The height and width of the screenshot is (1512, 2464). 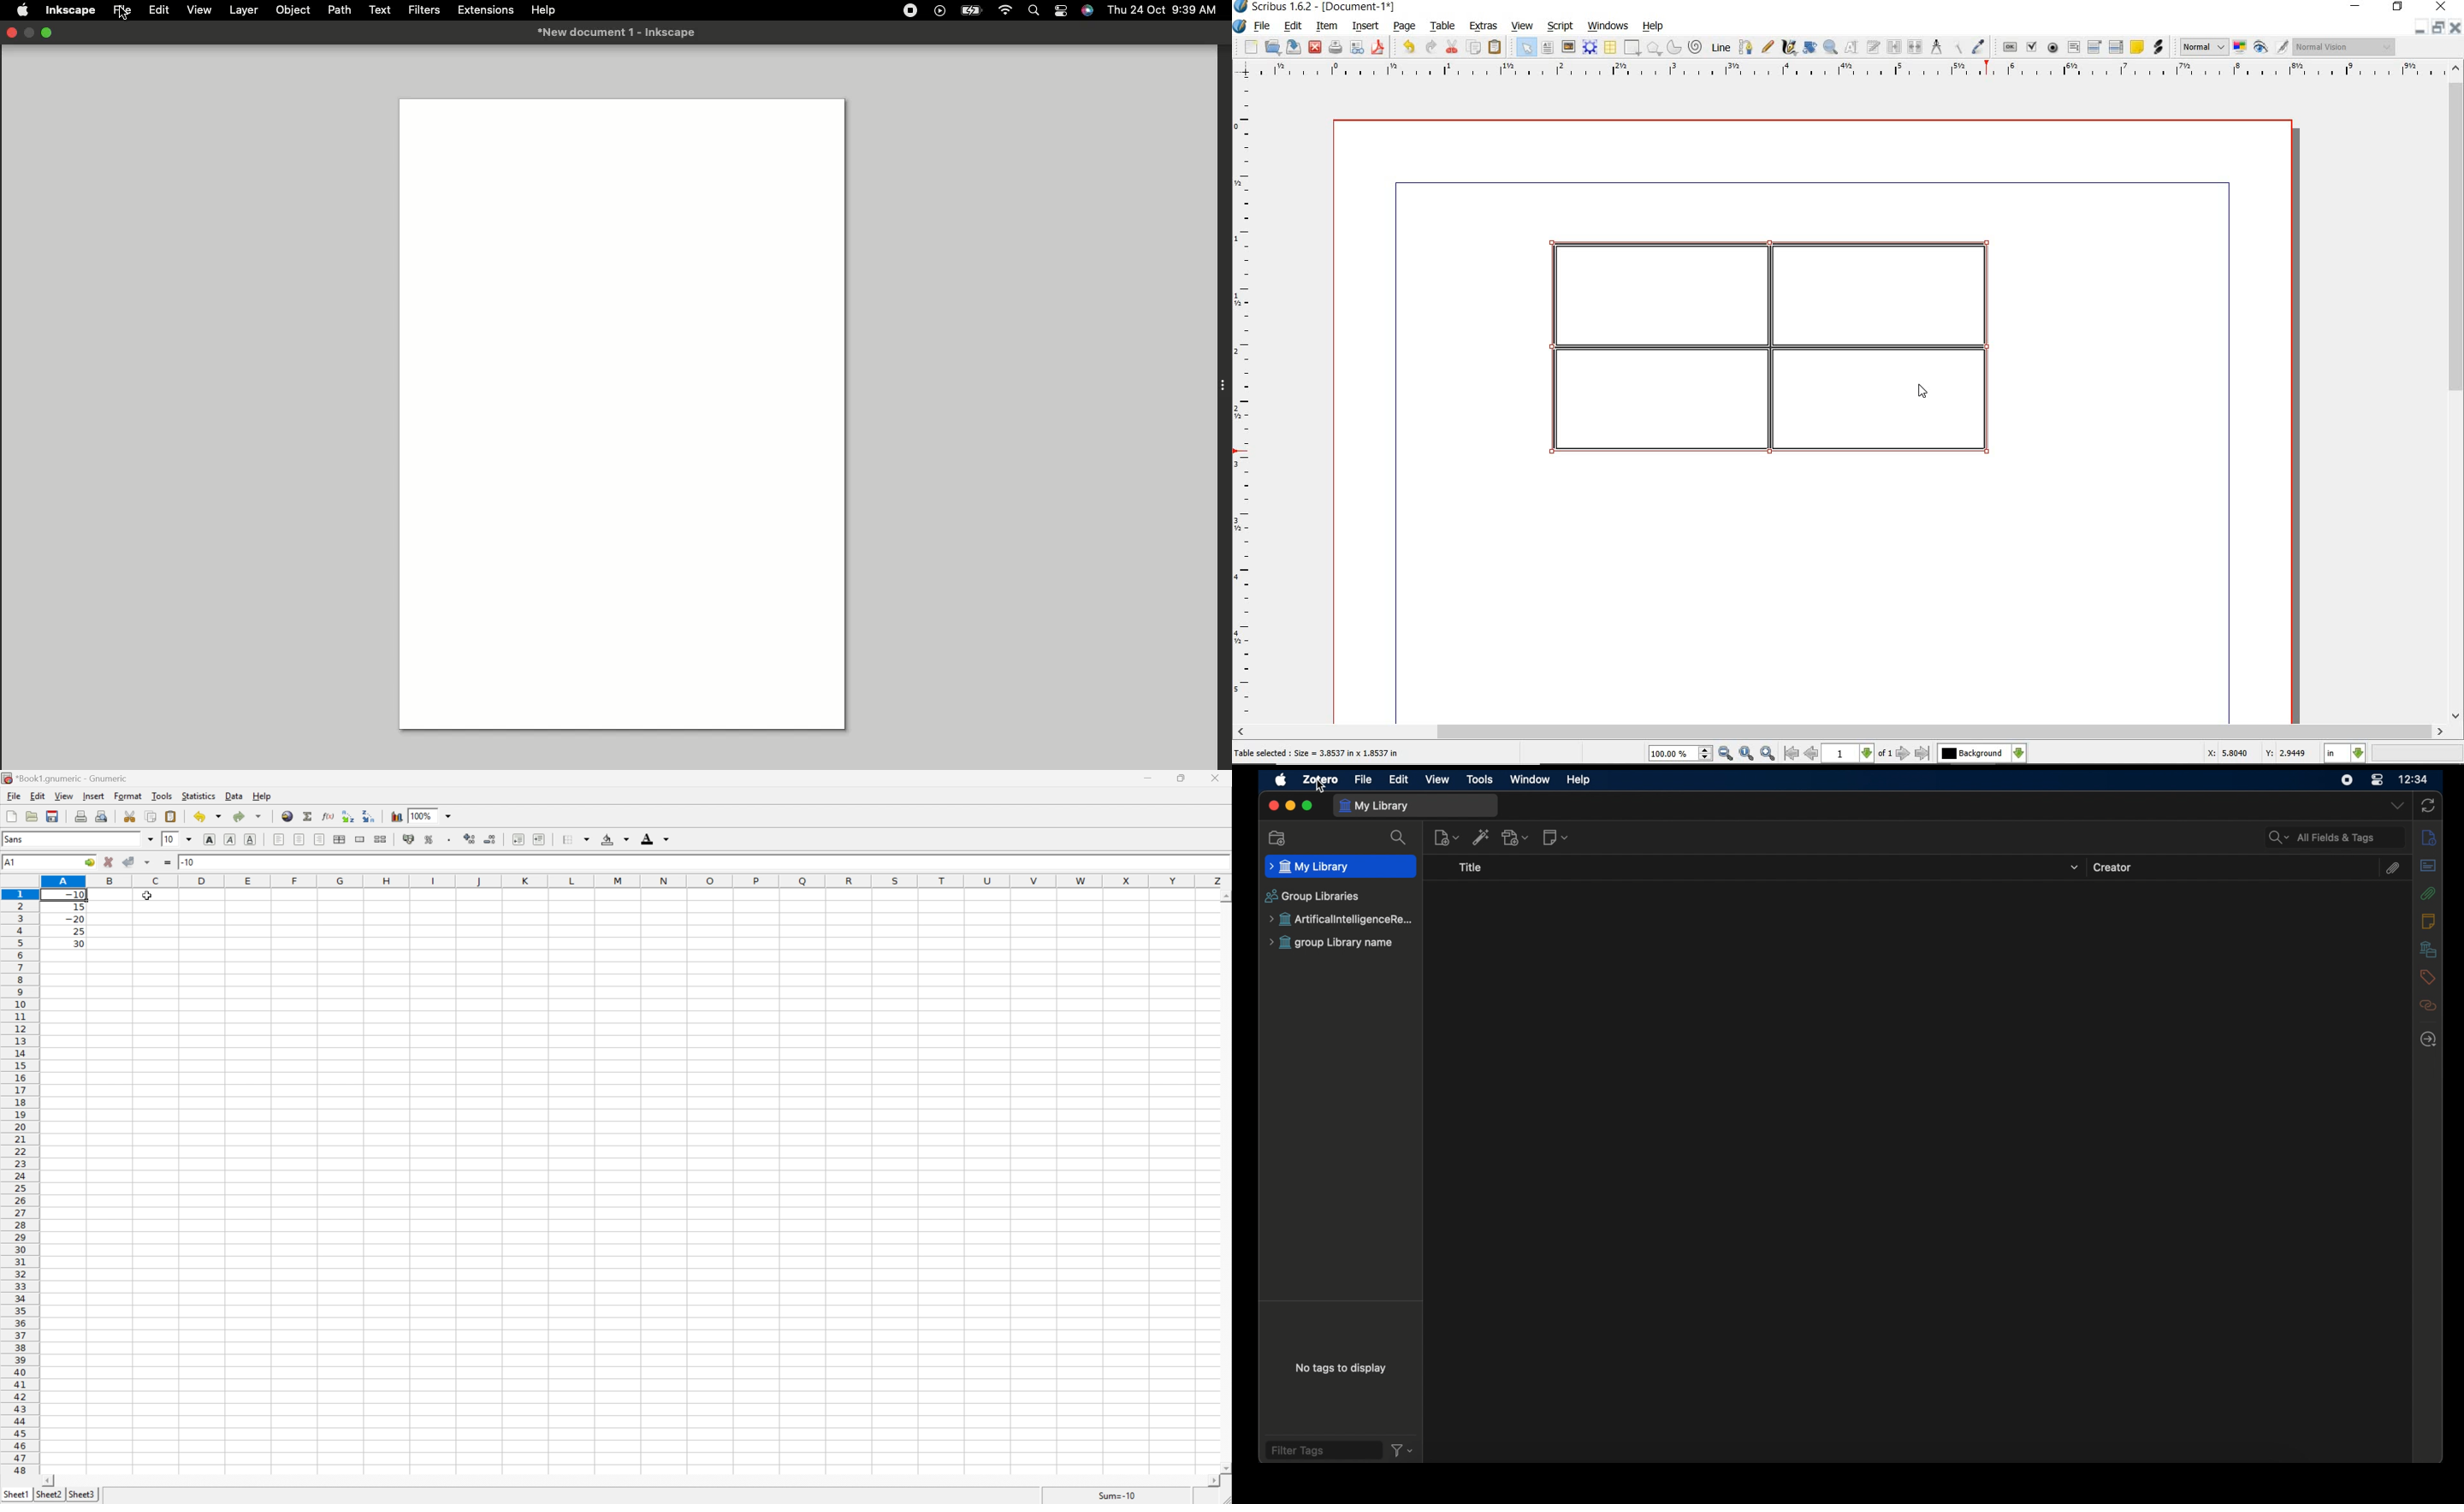 What do you see at coordinates (1791, 755) in the screenshot?
I see `go to first page` at bounding box center [1791, 755].